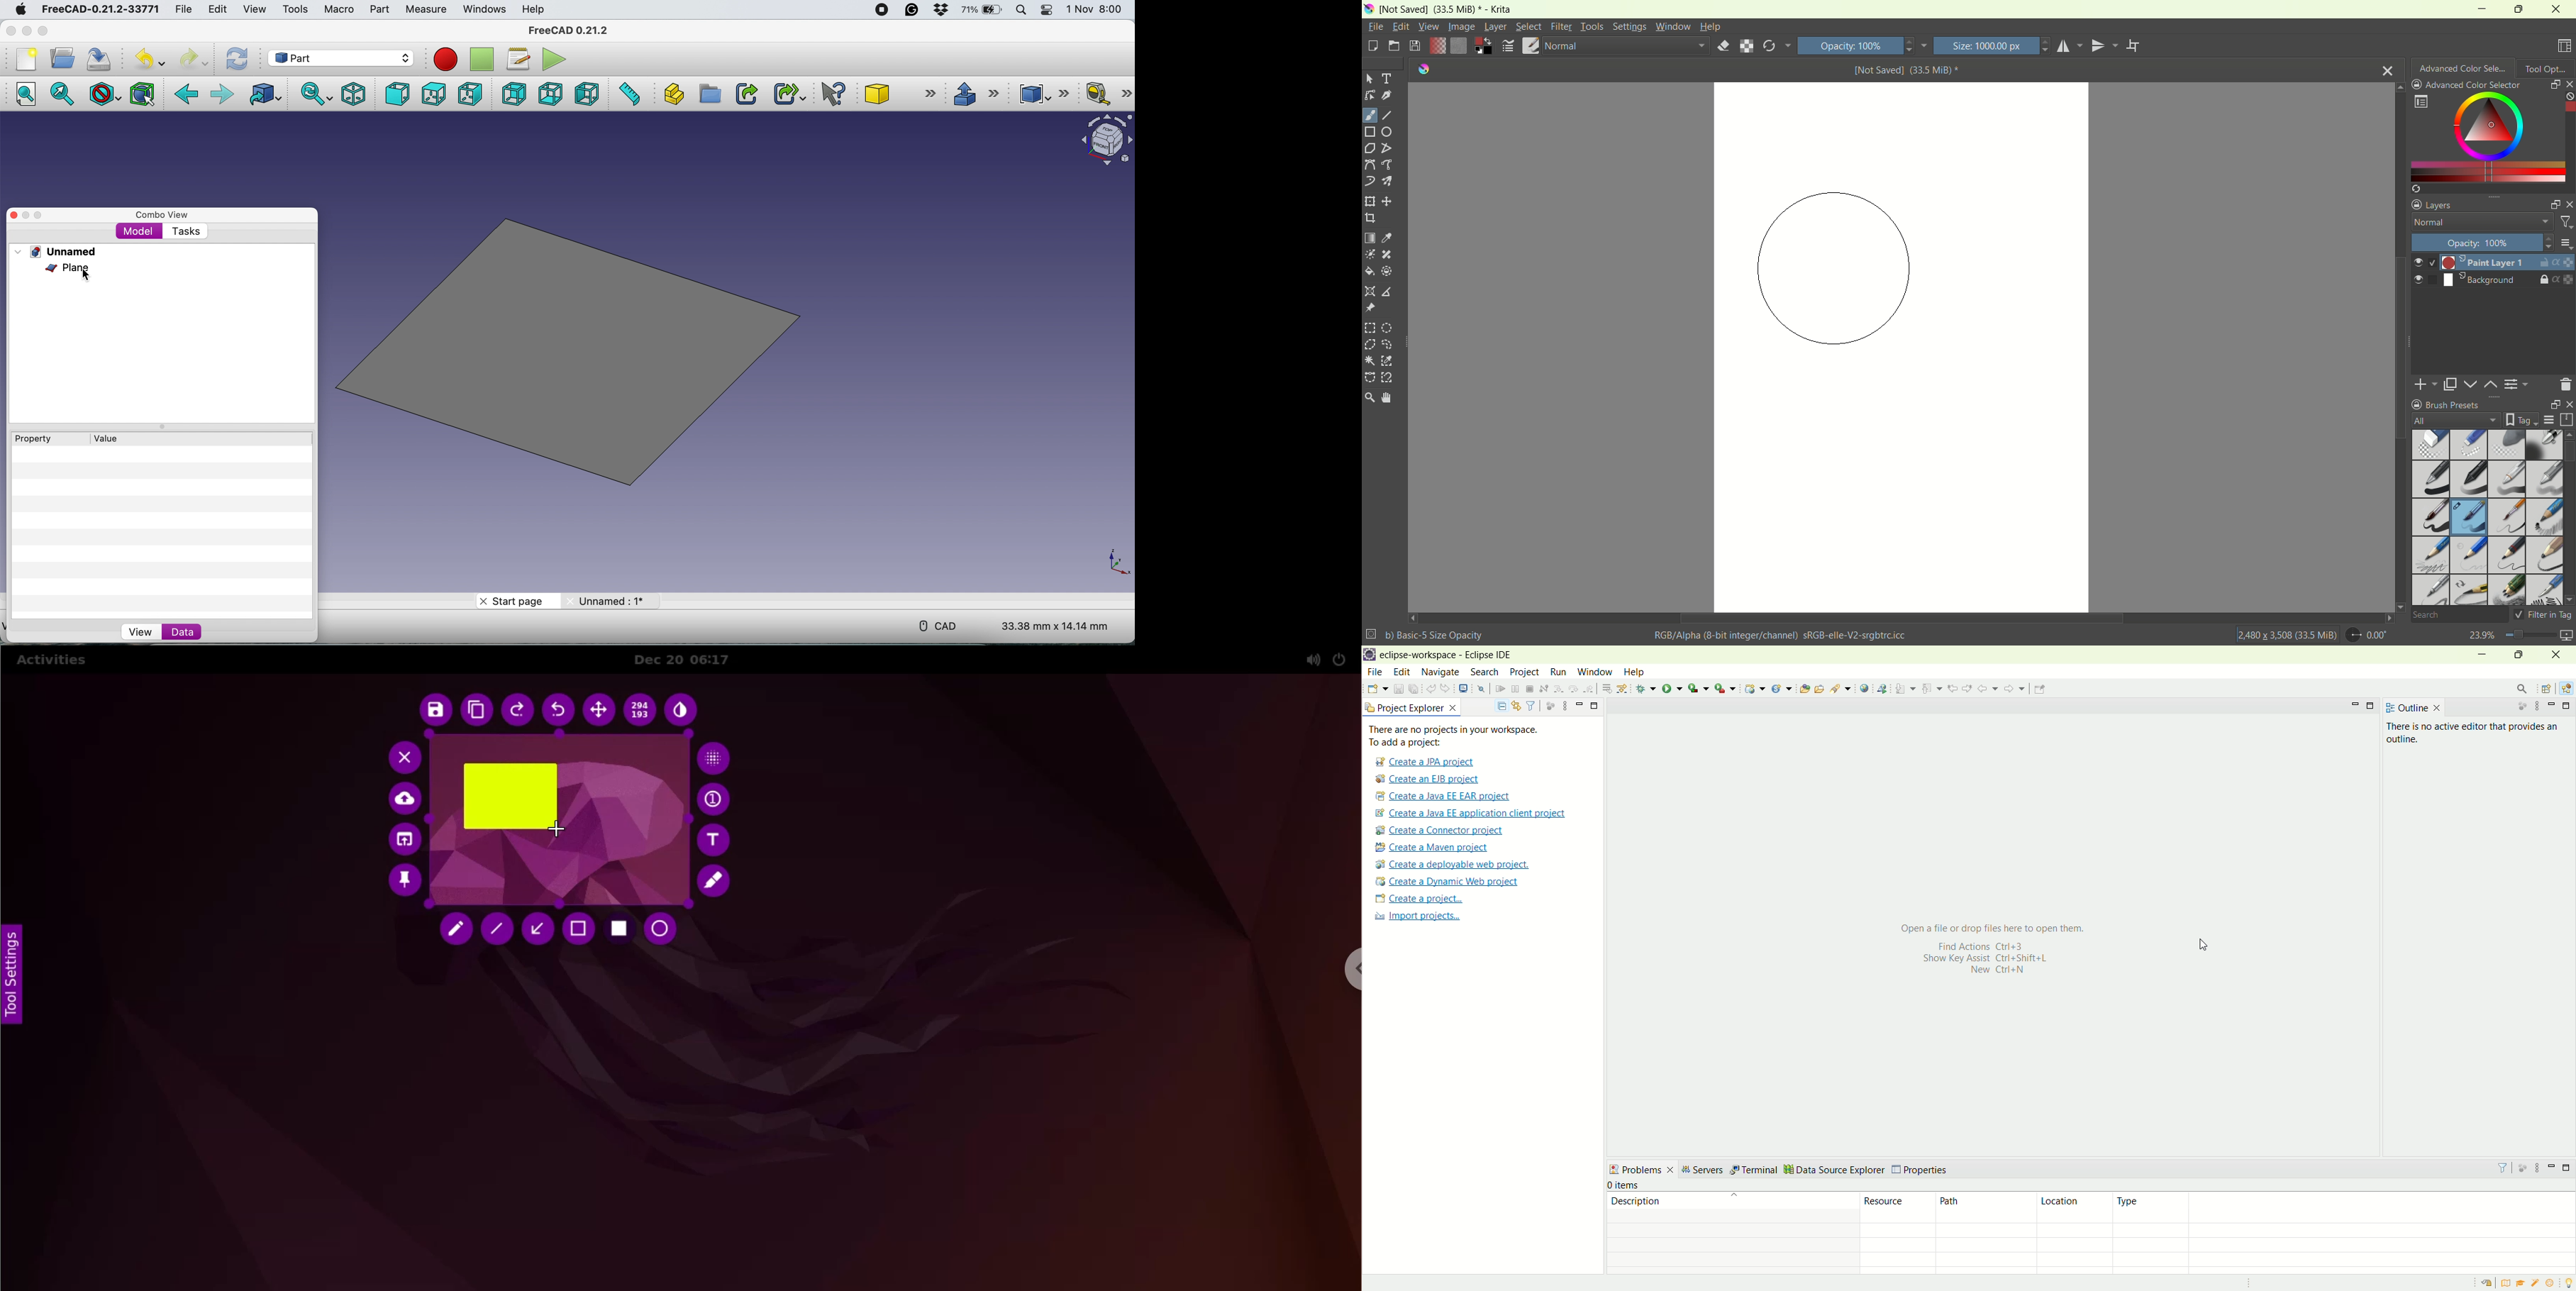 The image size is (2576, 1316). What do you see at coordinates (1835, 1170) in the screenshot?
I see `data source explorer` at bounding box center [1835, 1170].